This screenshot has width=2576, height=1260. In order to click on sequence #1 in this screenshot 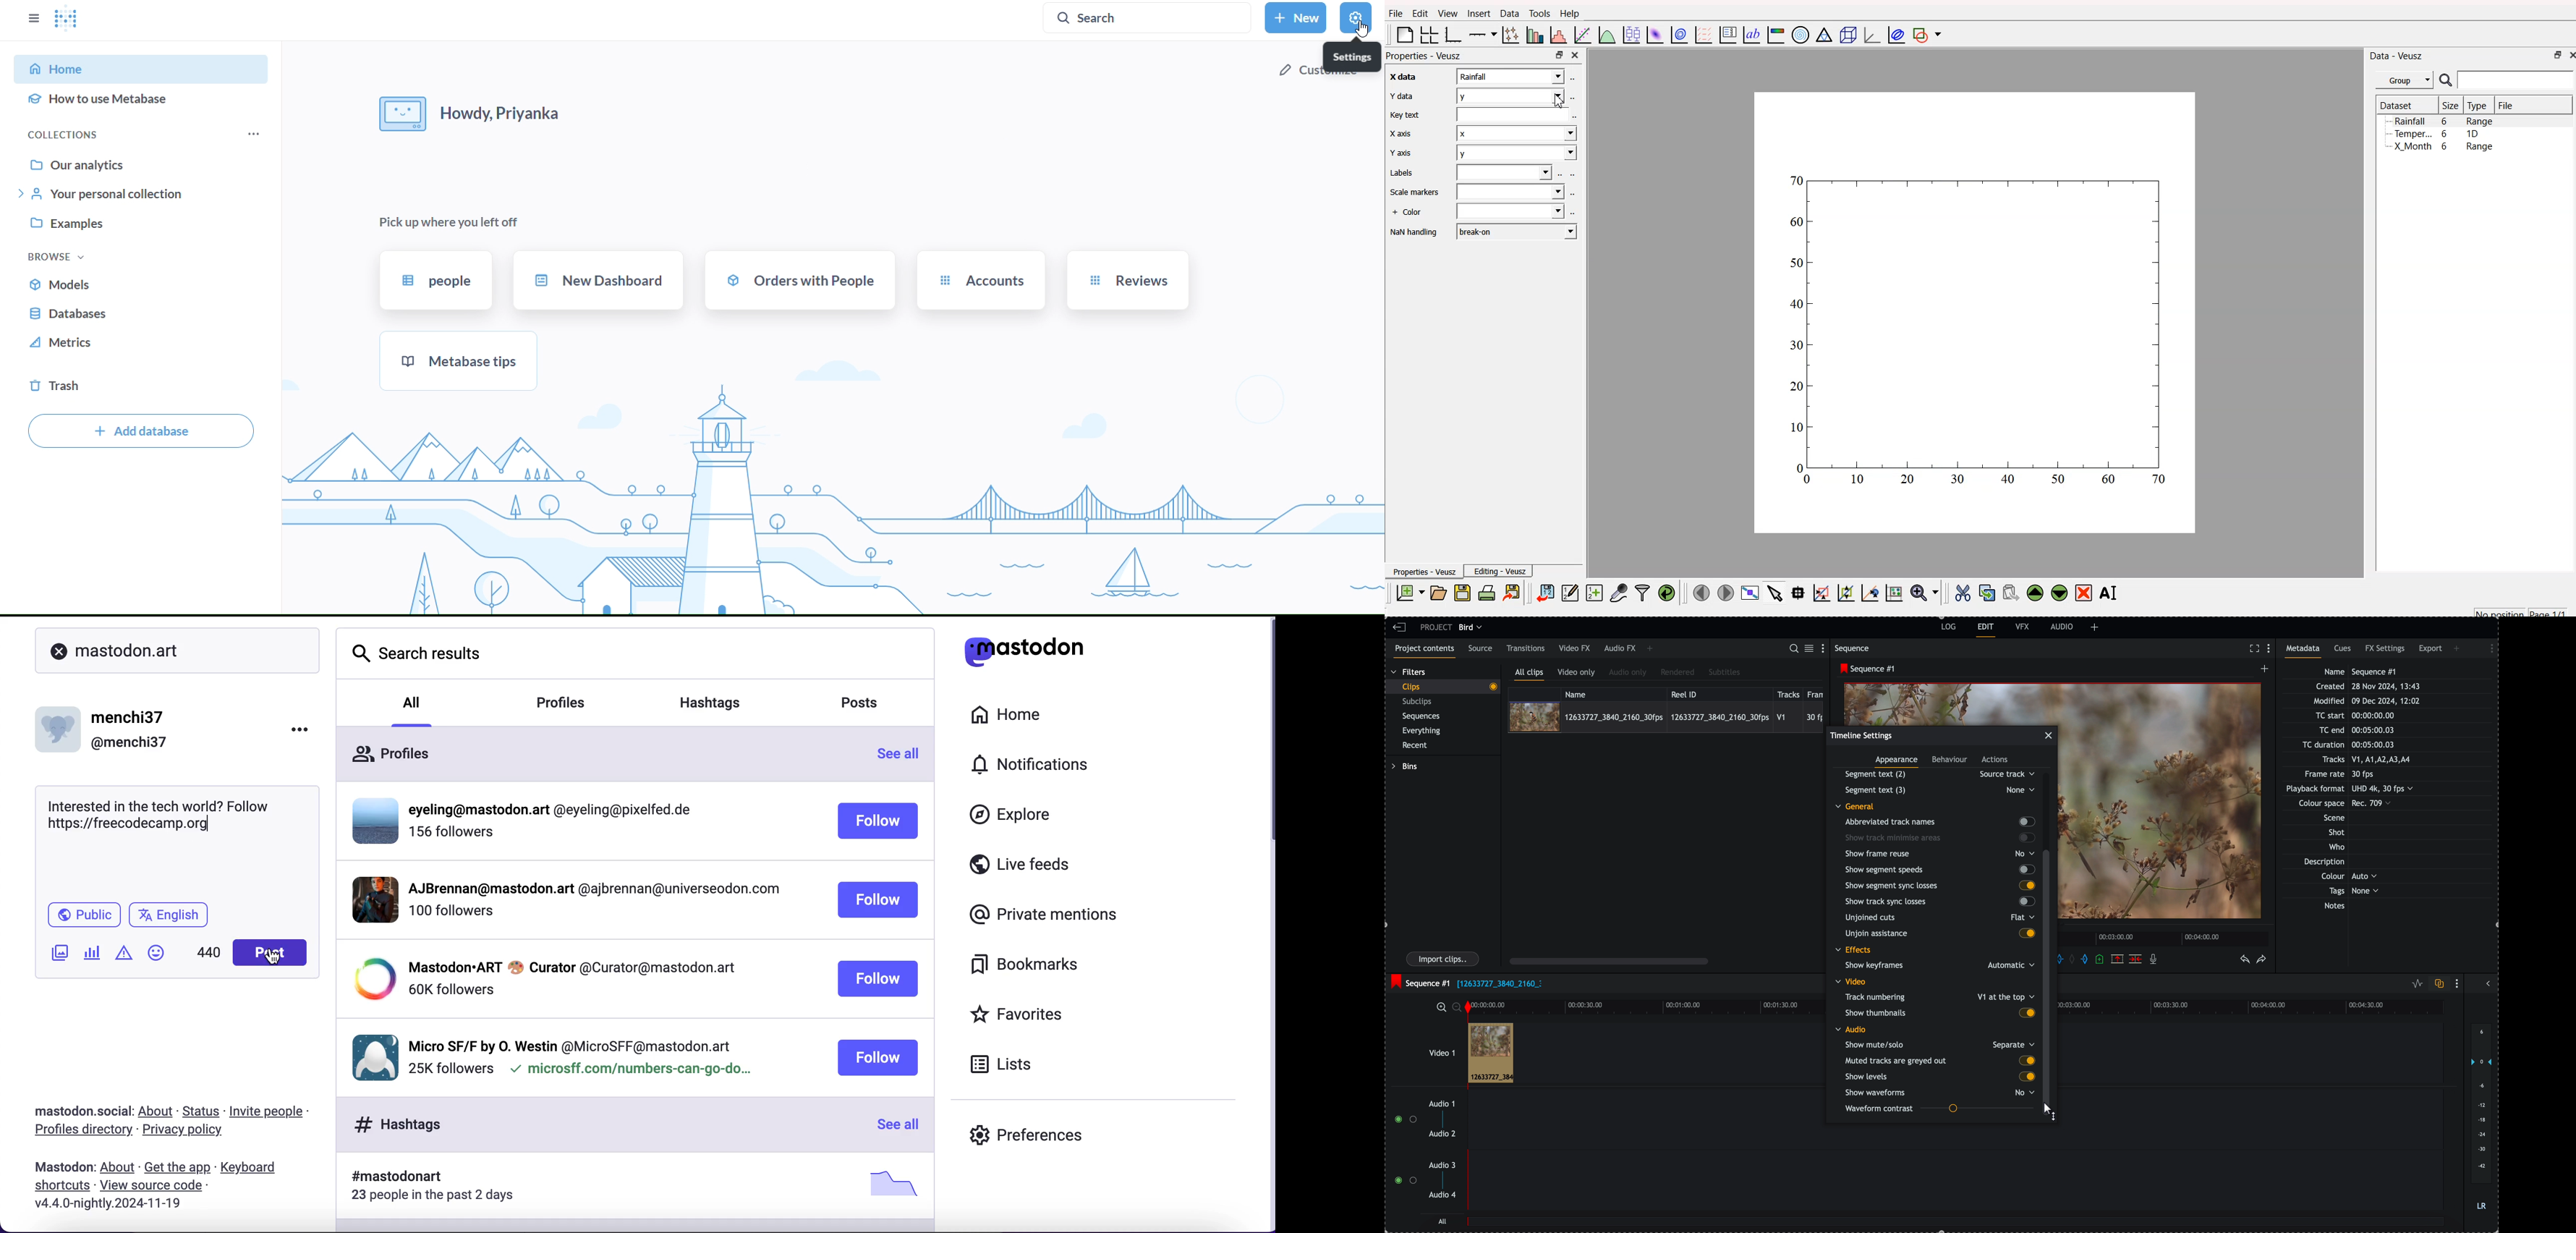, I will do `click(1866, 669)`.